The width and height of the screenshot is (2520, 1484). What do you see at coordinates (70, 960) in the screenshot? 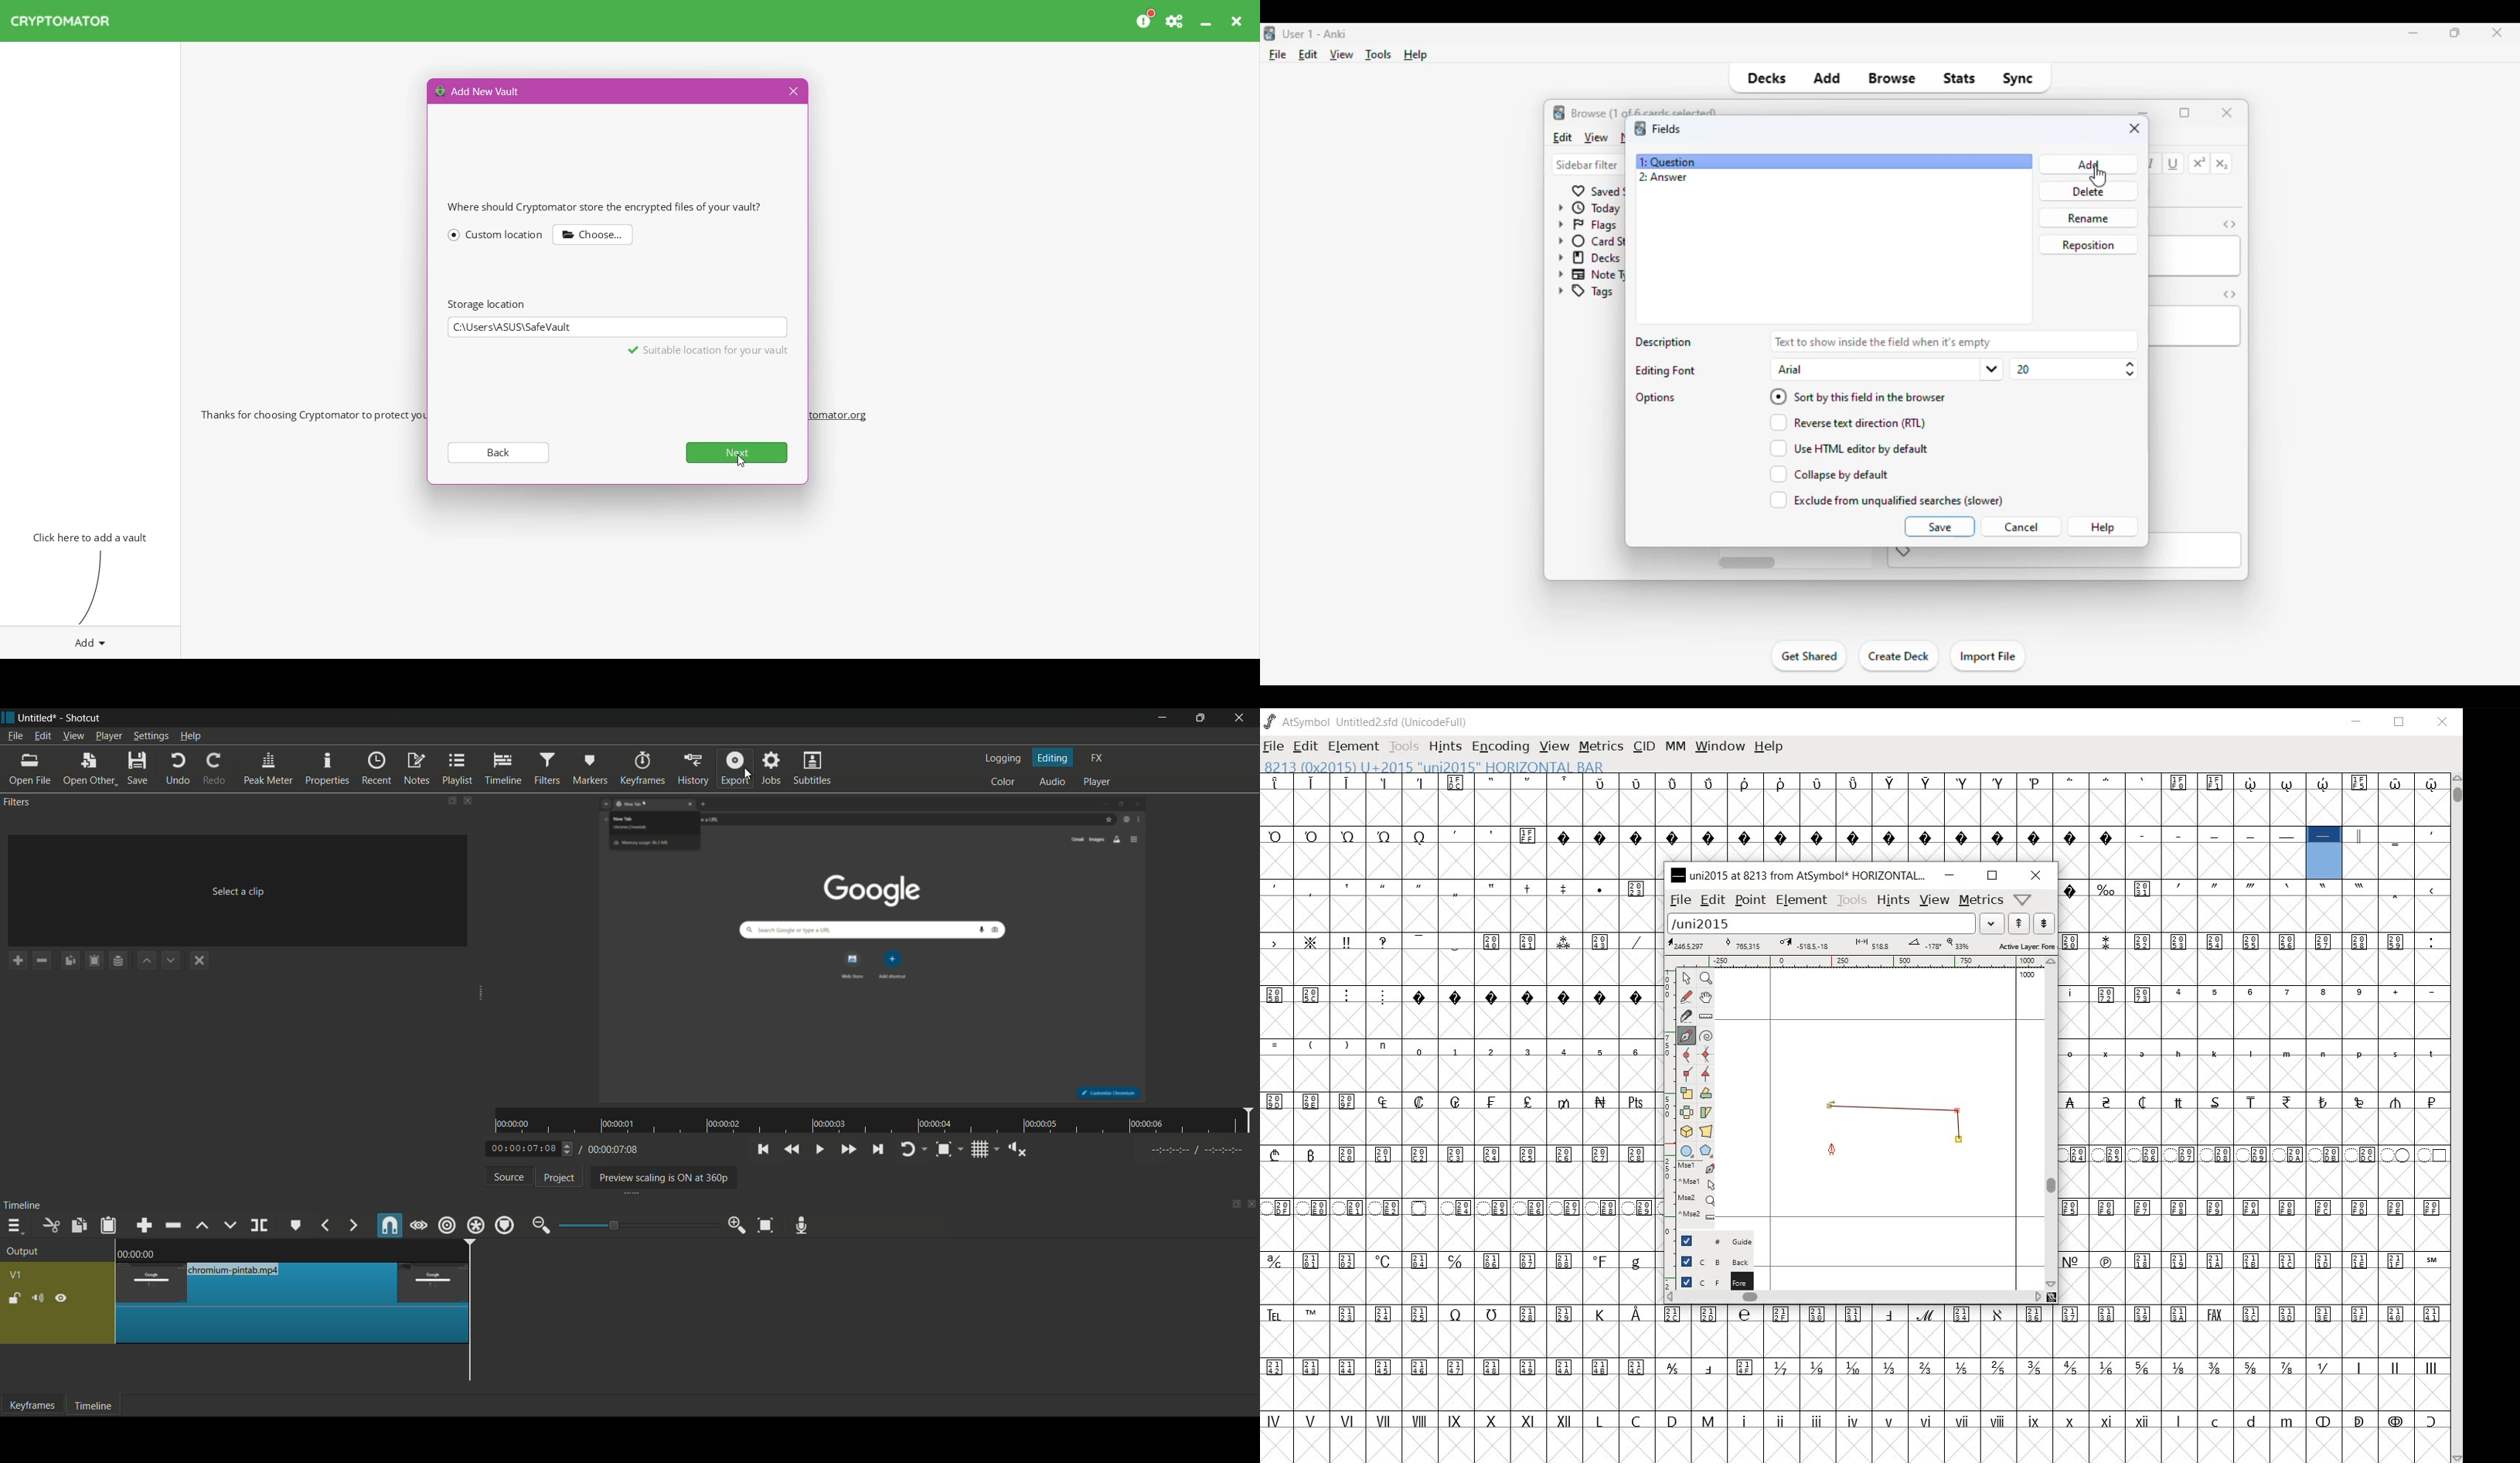
I see `copy checked filters` at bounding box center [70, 960].